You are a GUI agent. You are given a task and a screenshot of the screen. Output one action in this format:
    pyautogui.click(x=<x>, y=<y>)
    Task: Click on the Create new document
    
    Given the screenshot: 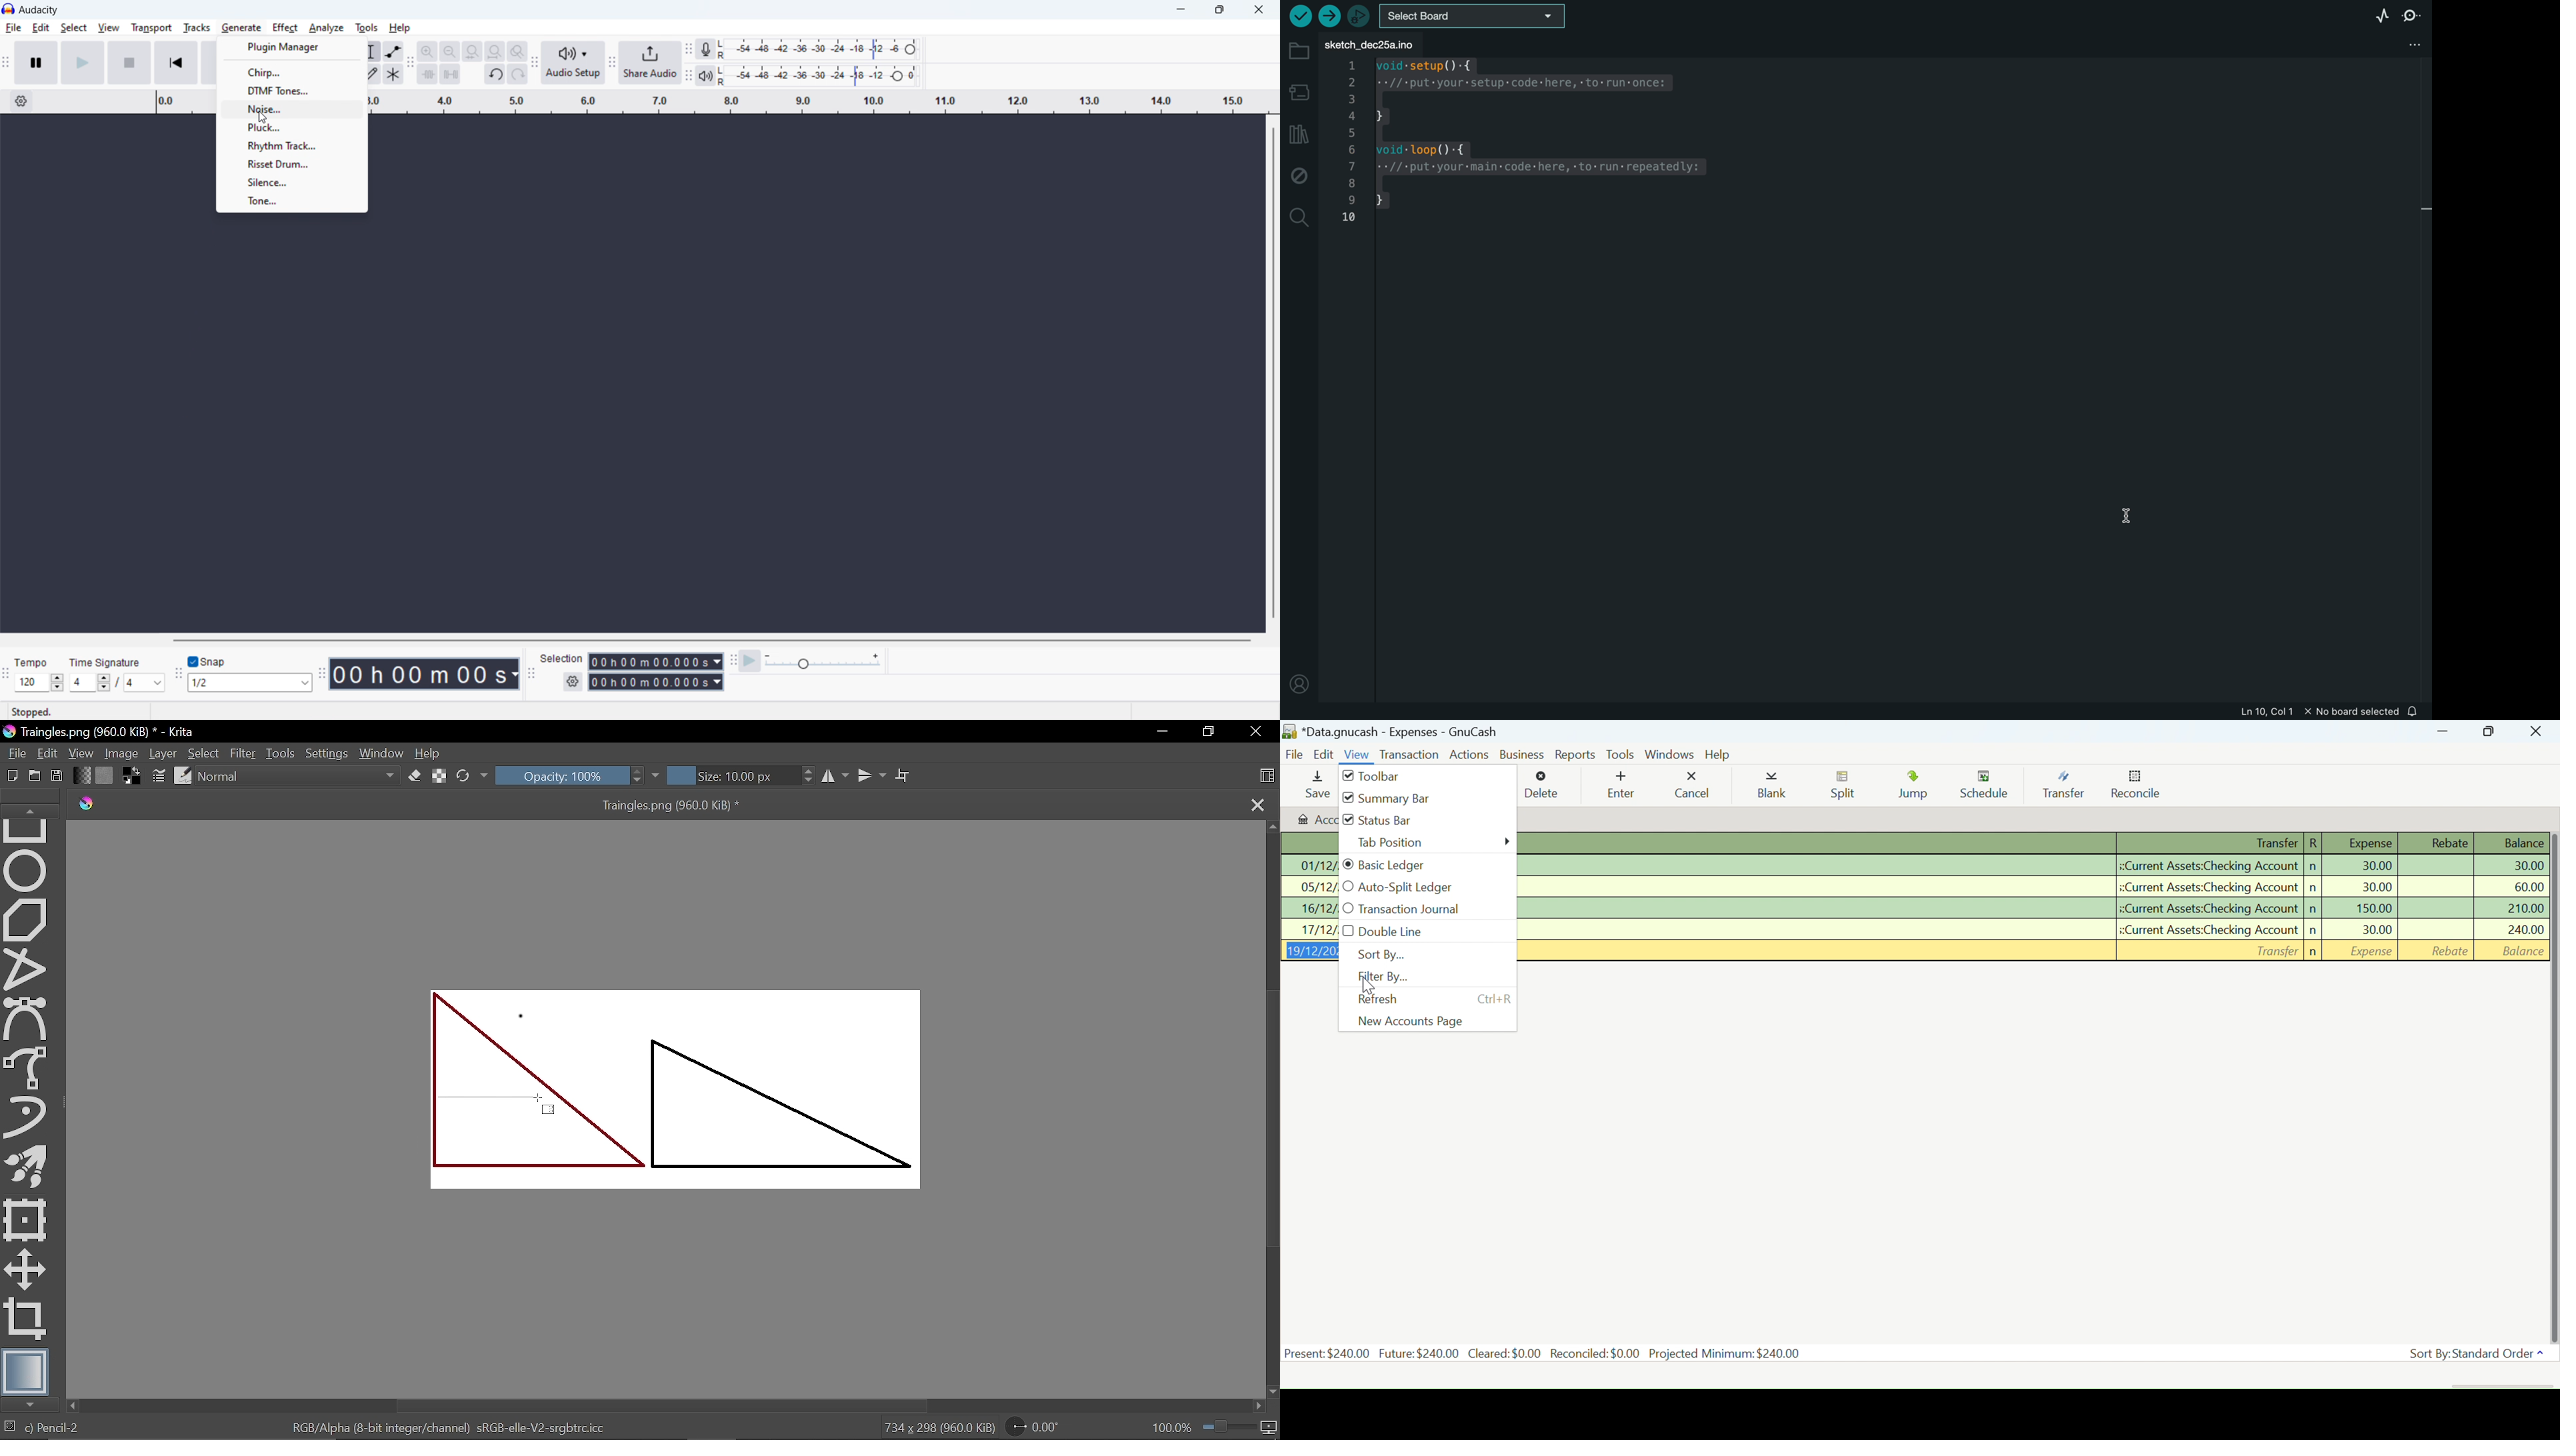 What is the action you would take?
    pyautogui.click(x=10, y=775)
    